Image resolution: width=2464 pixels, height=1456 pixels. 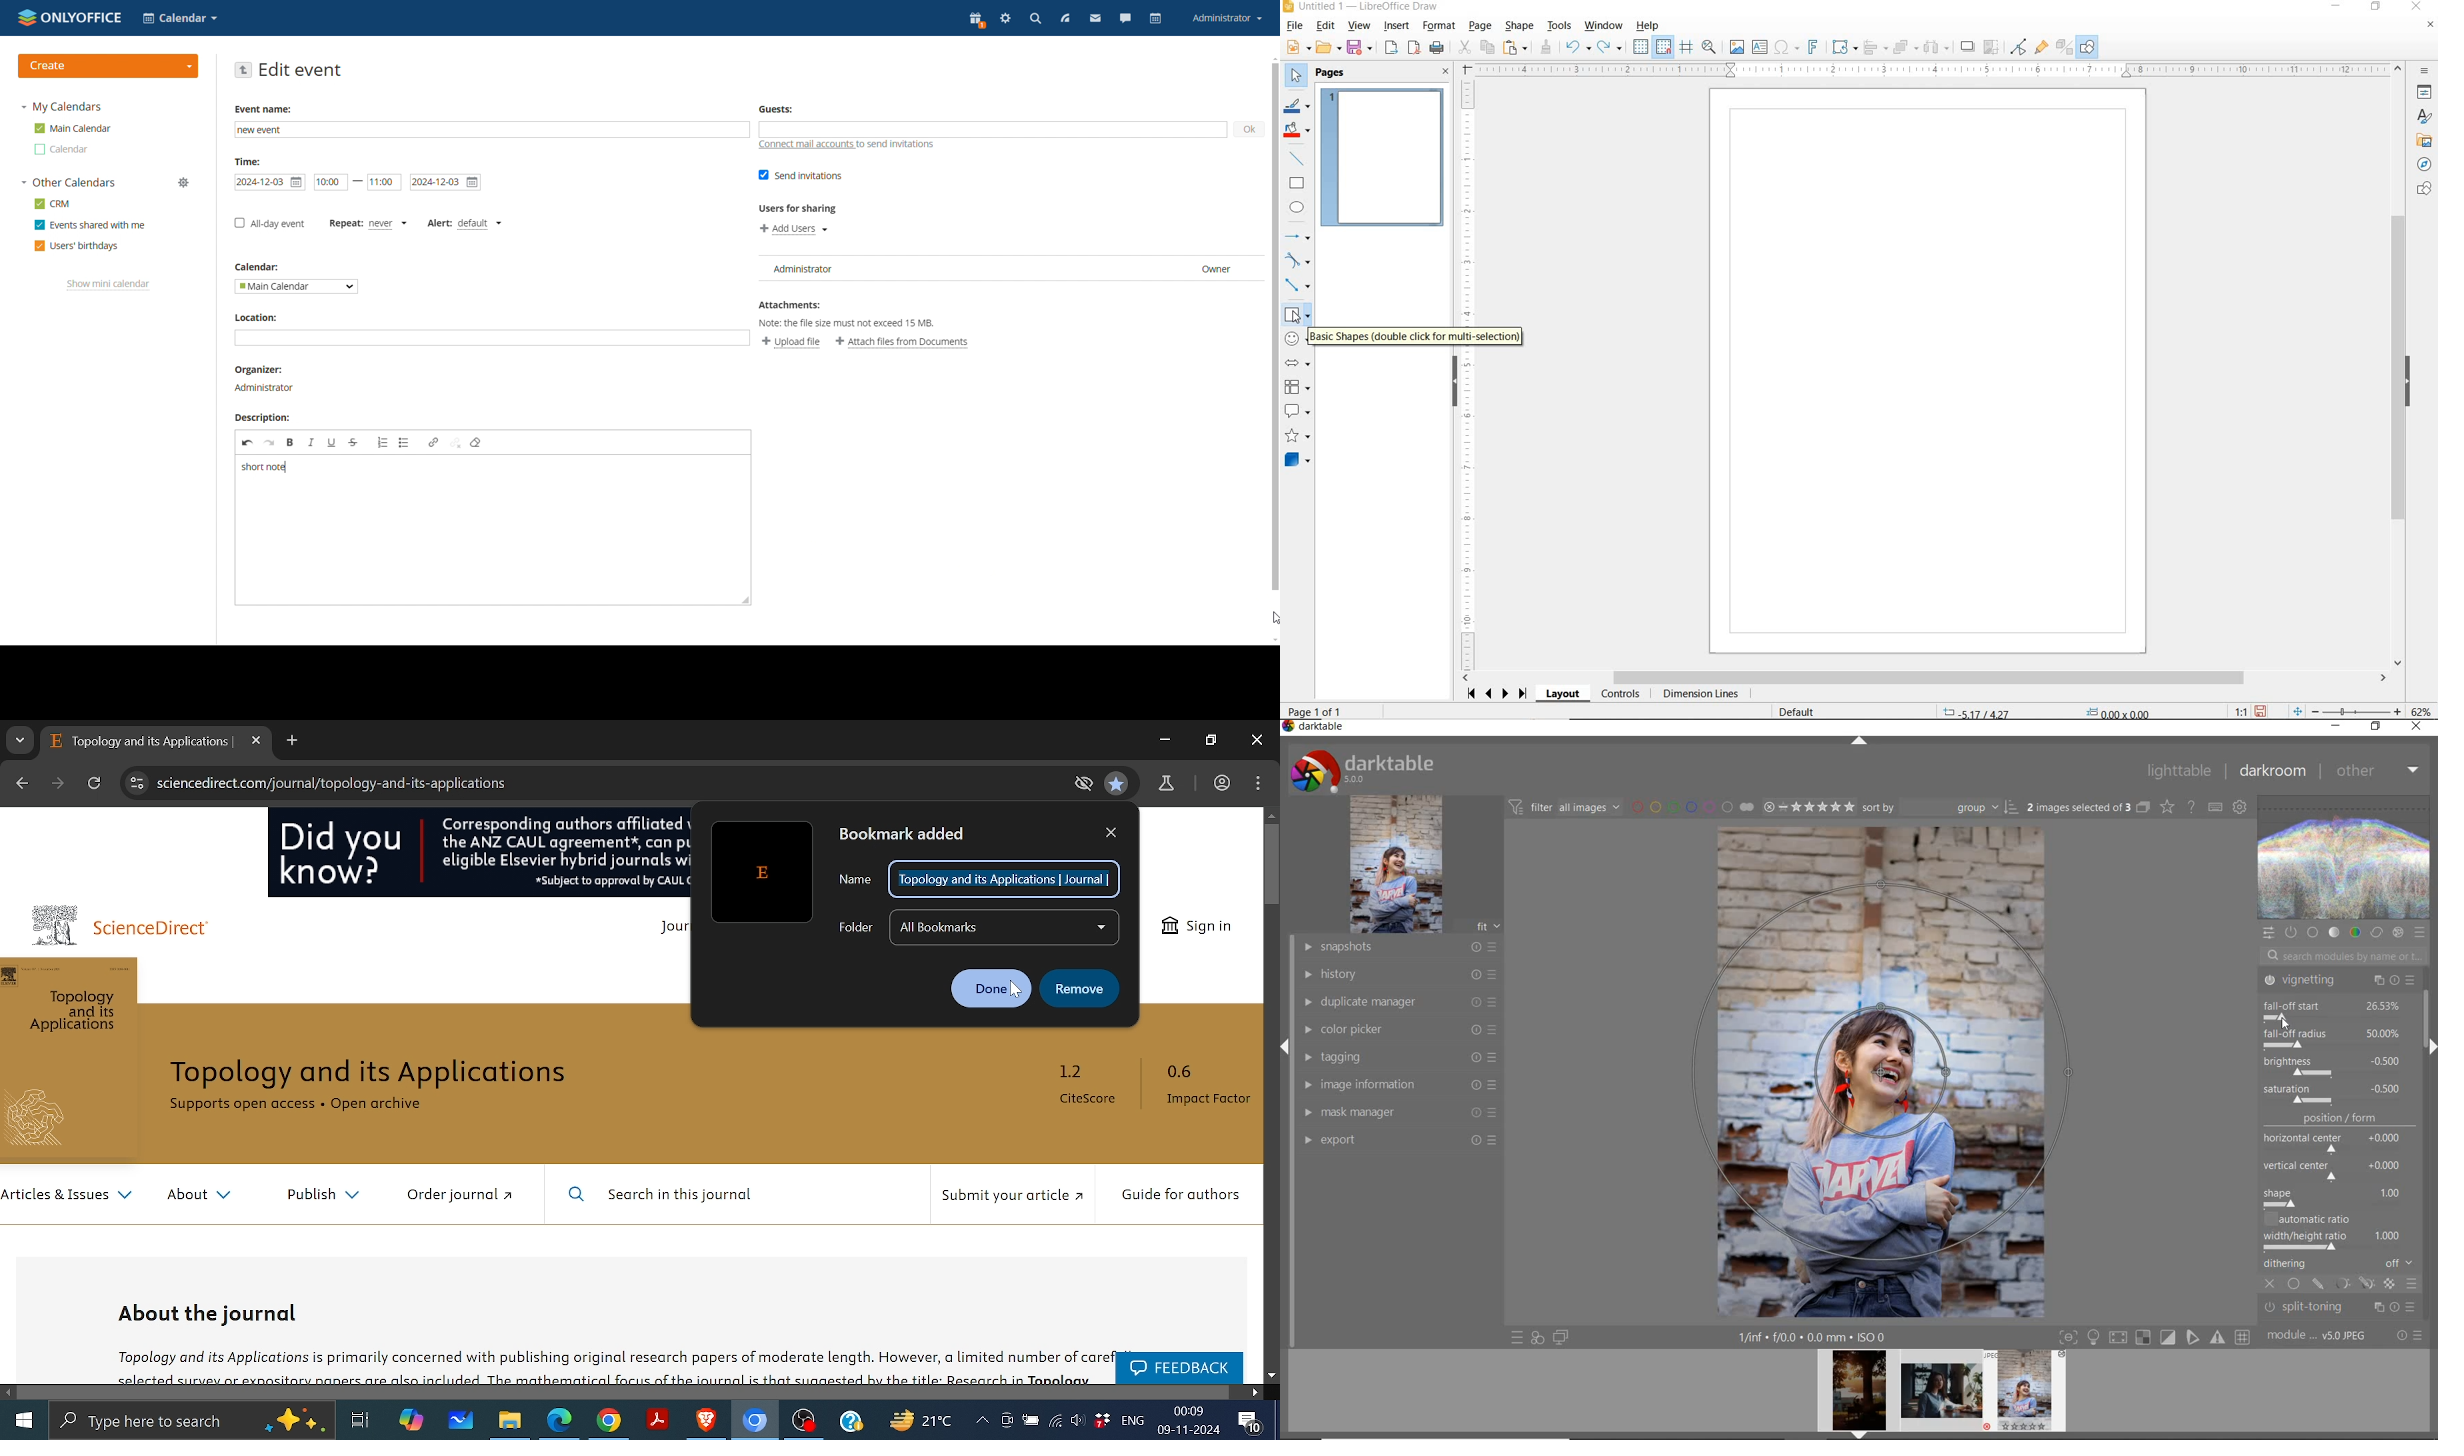 What do you see at coordinates (1710, 47) in the screenshot?
I see `ZOOM & PAN` at bounding box center [1710, 47].